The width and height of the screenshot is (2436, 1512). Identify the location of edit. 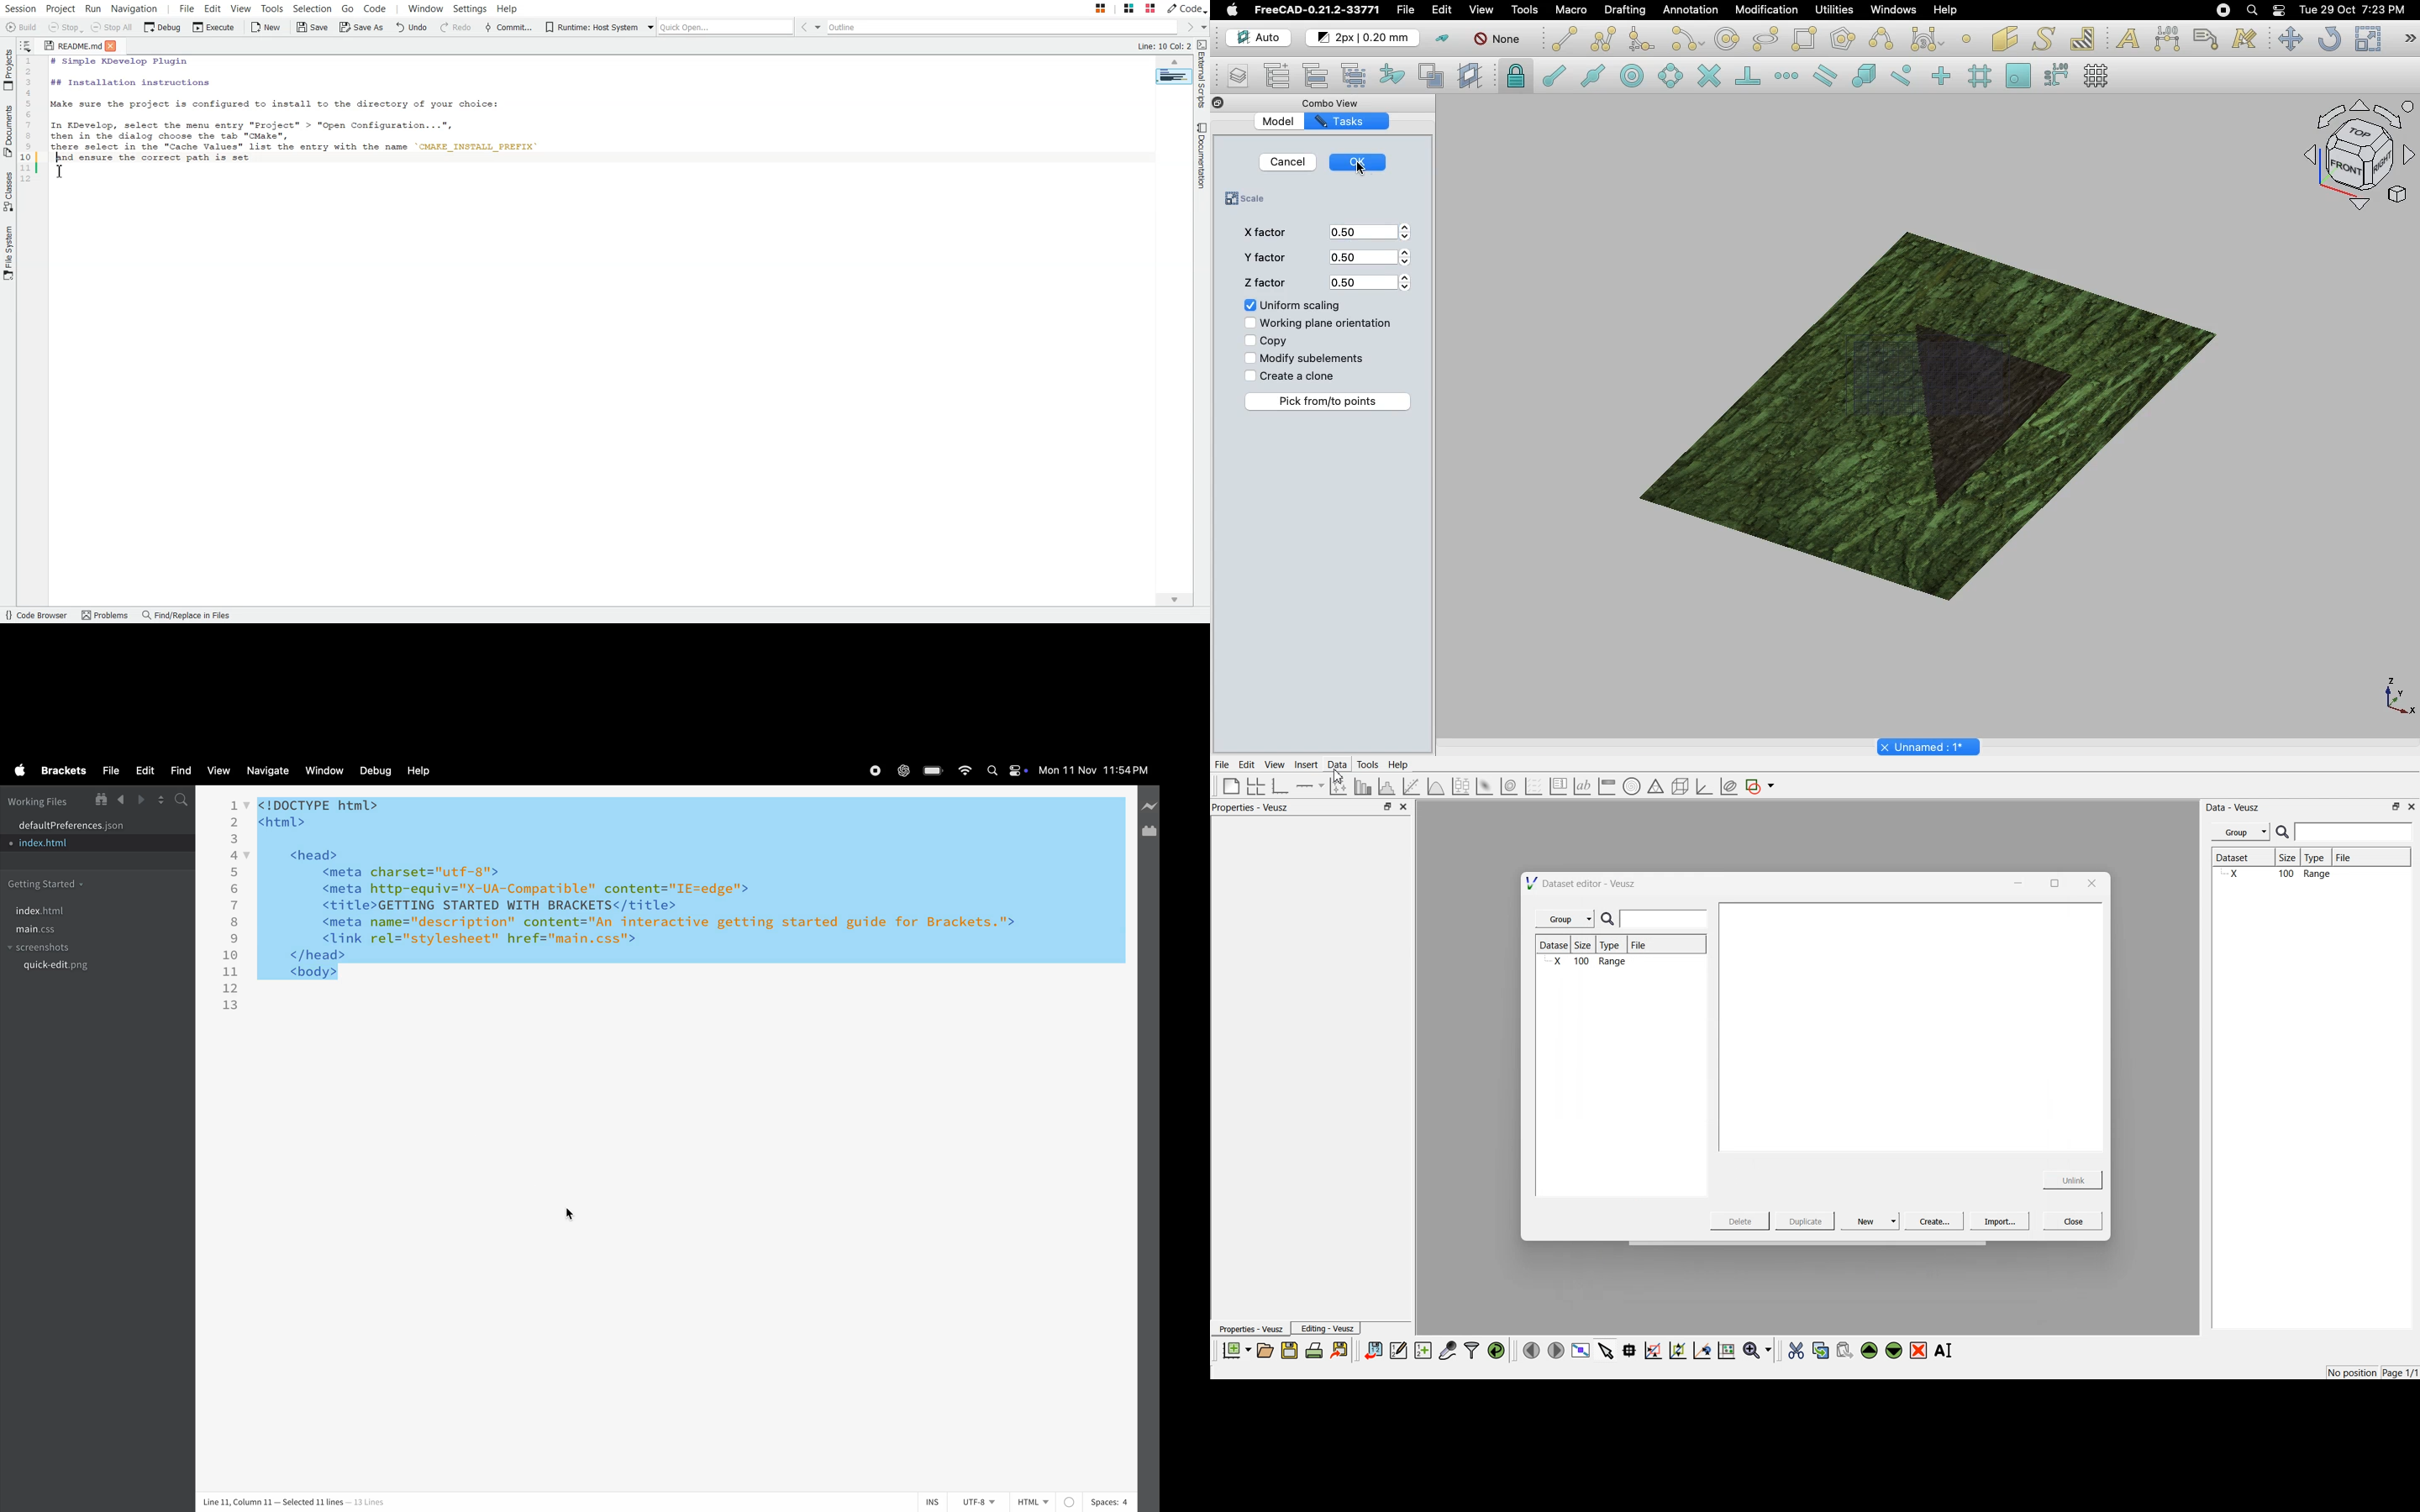
(147, 770).